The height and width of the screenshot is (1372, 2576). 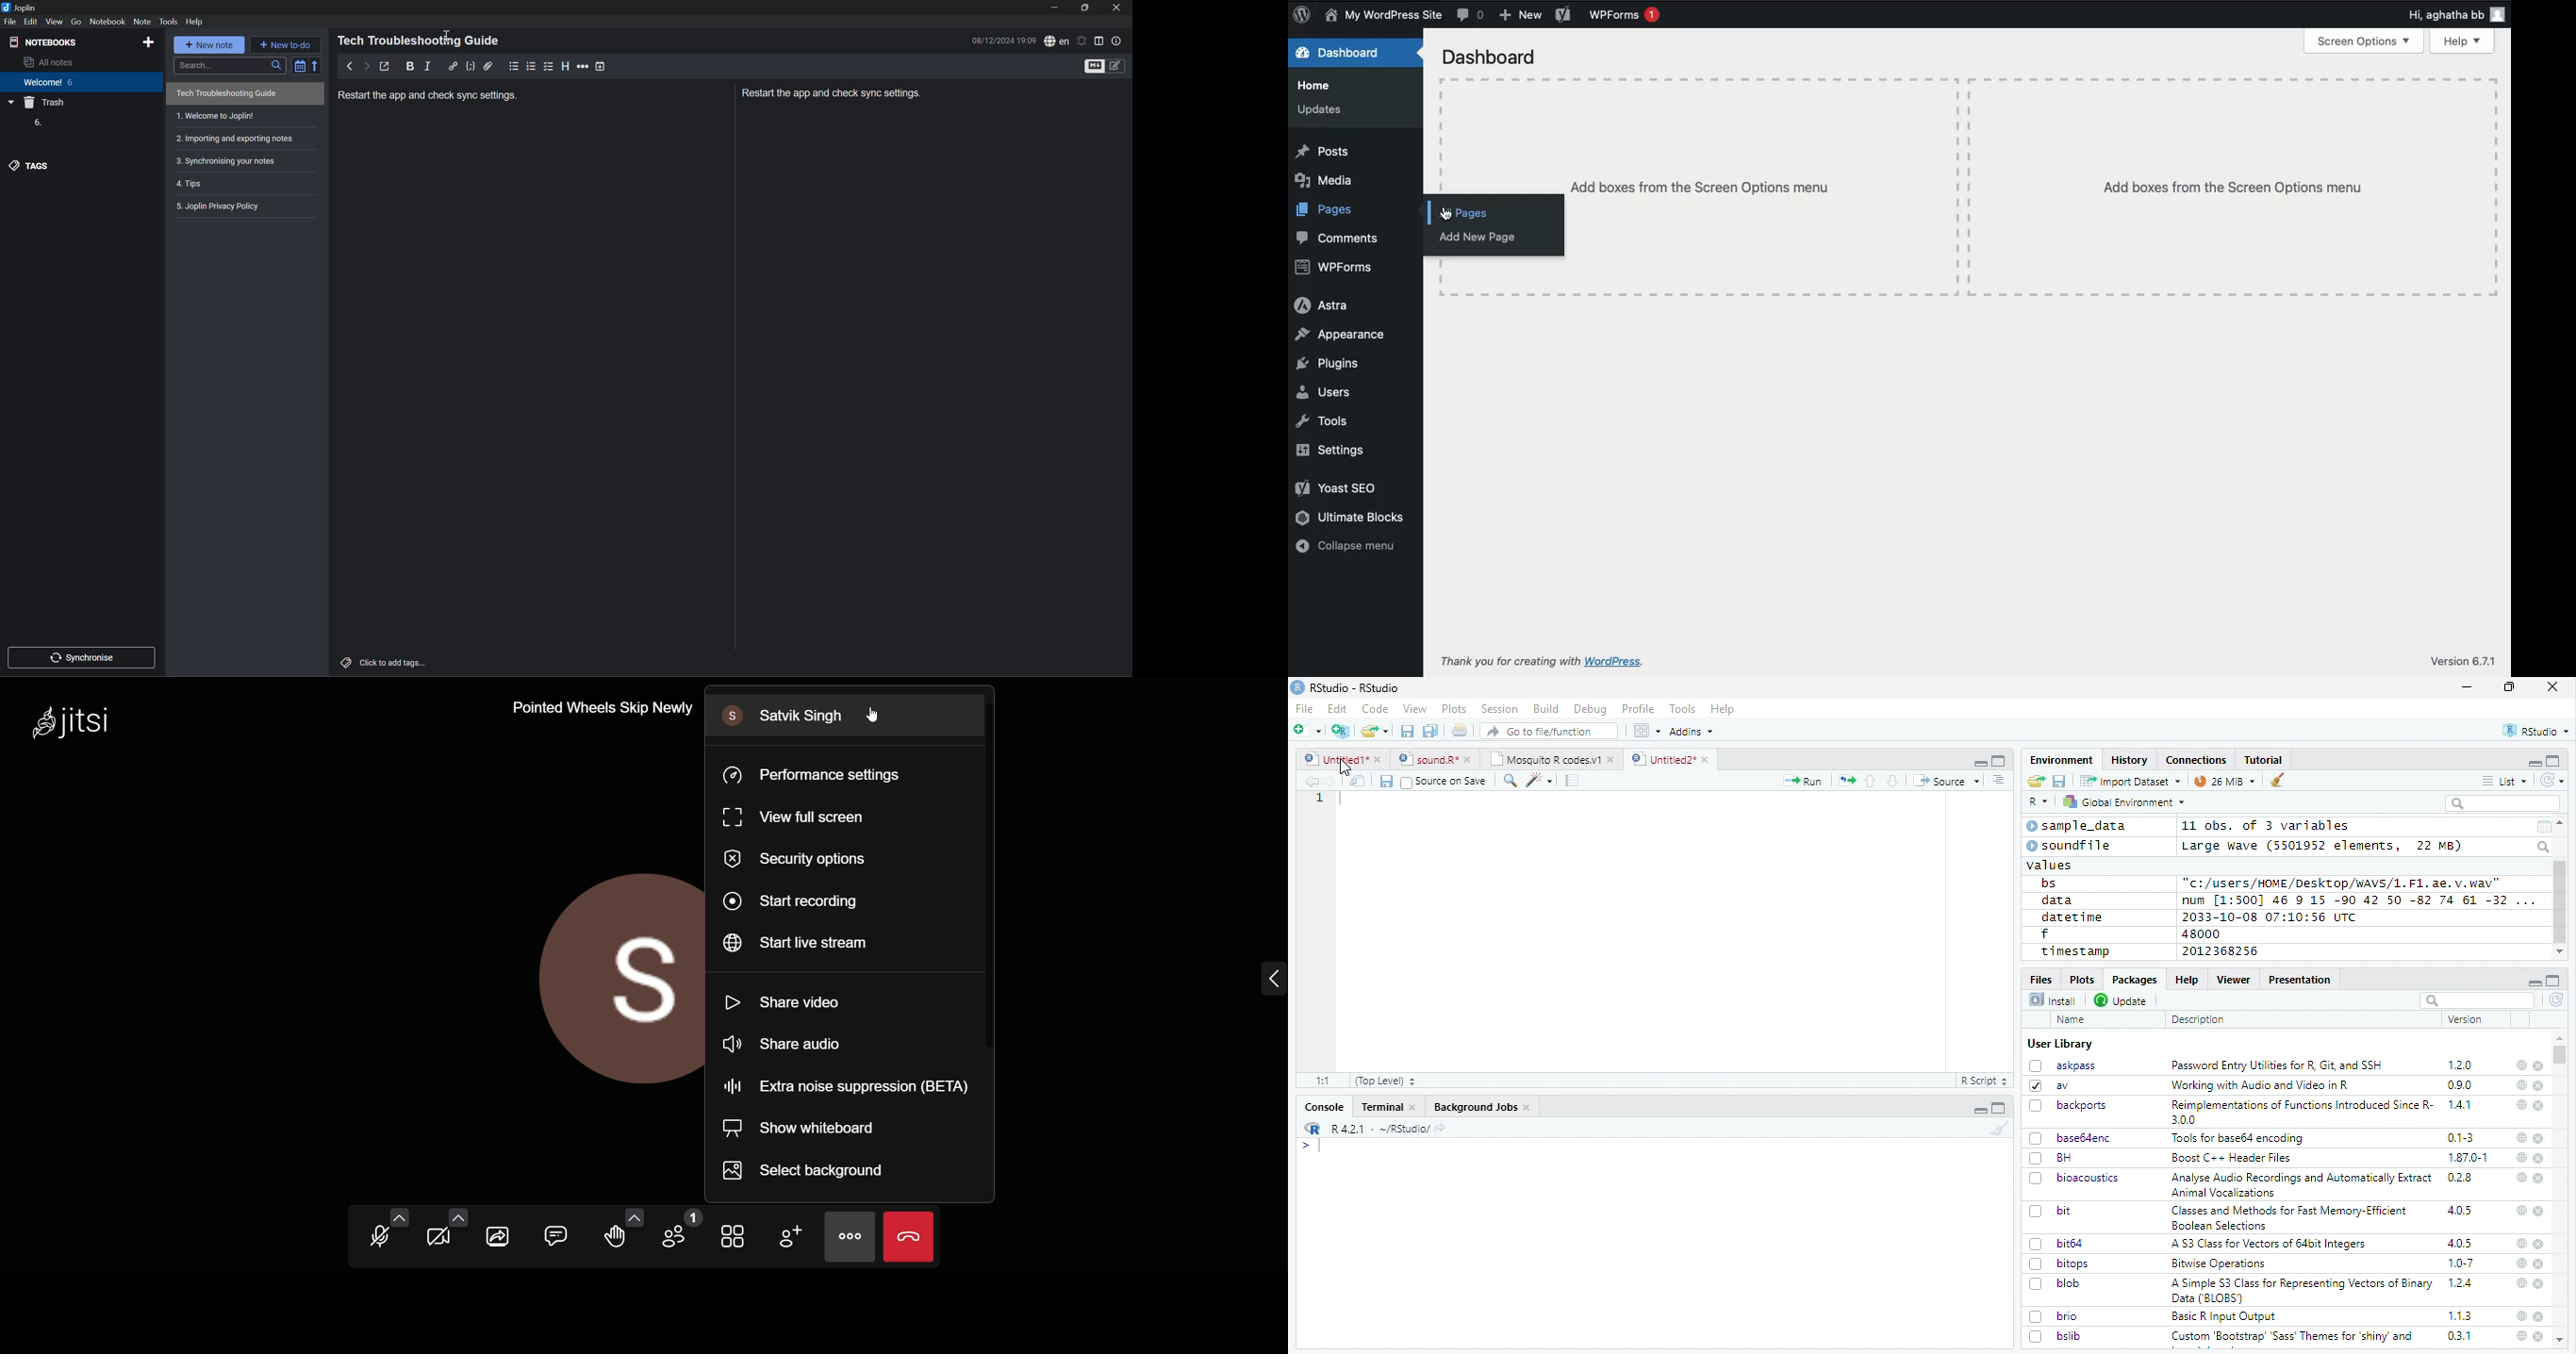 What do you see at coordinates (1297, 687) in the screenshot?
I see `logo` at bounding box center [1297, 687].